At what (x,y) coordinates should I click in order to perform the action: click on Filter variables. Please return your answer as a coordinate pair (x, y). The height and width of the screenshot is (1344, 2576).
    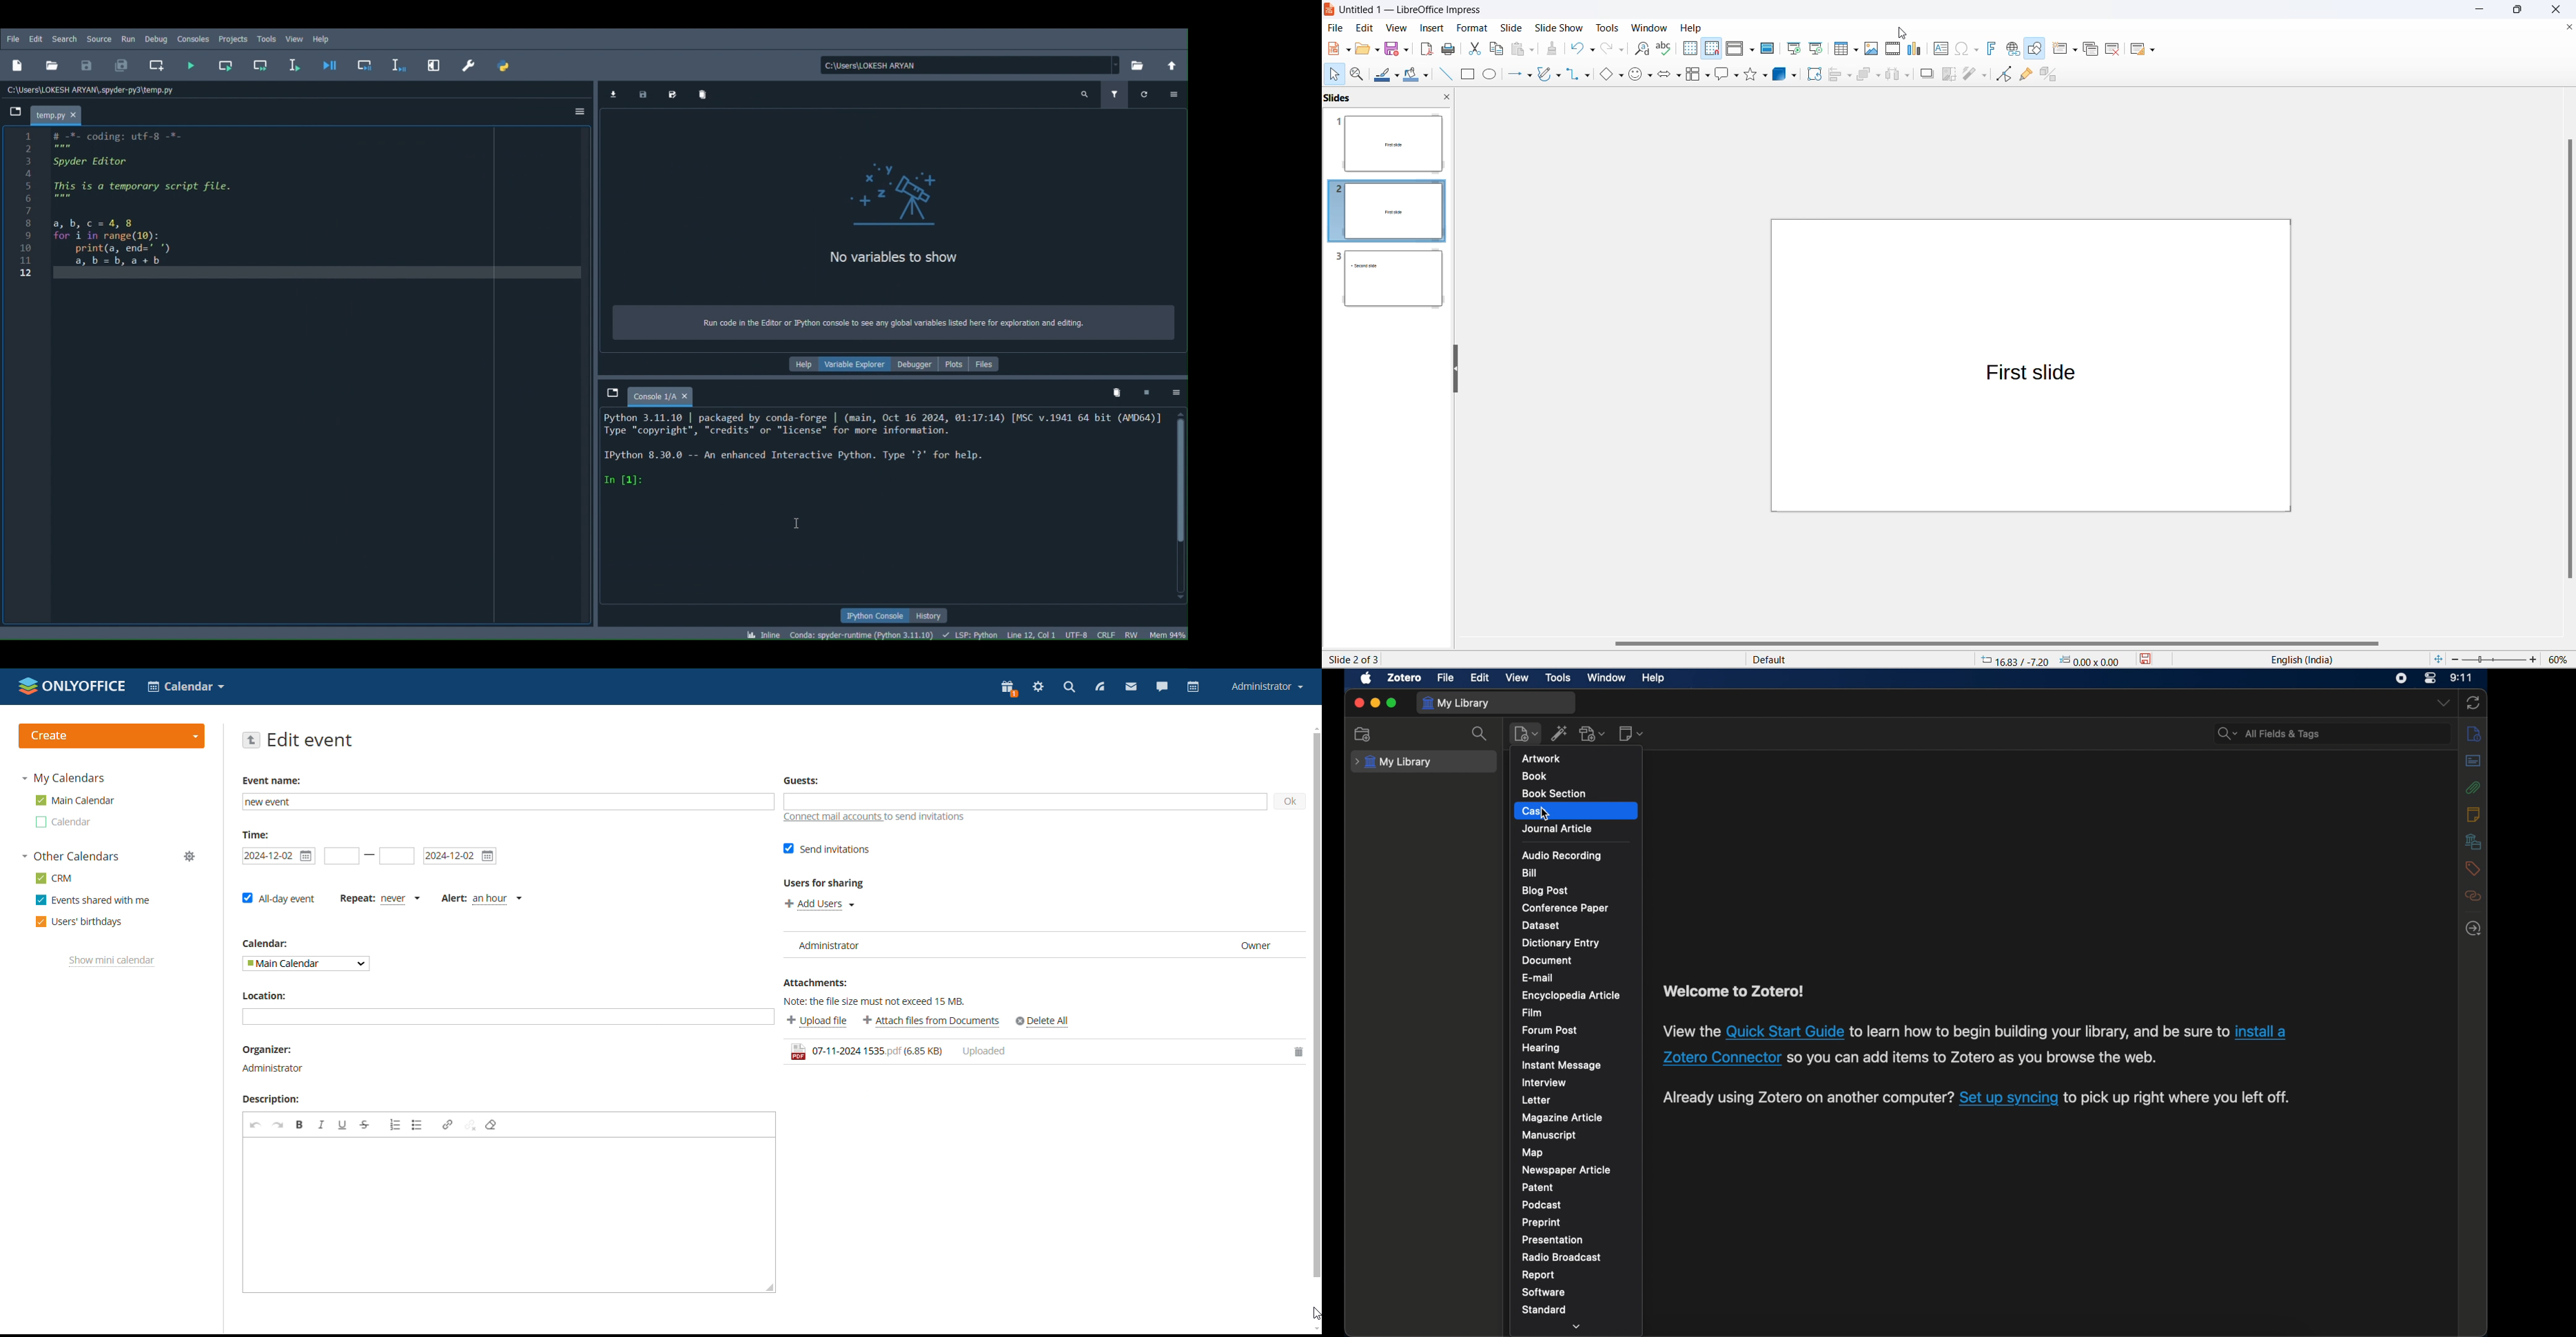
    Looking at the image, I should click on (1119, 95).